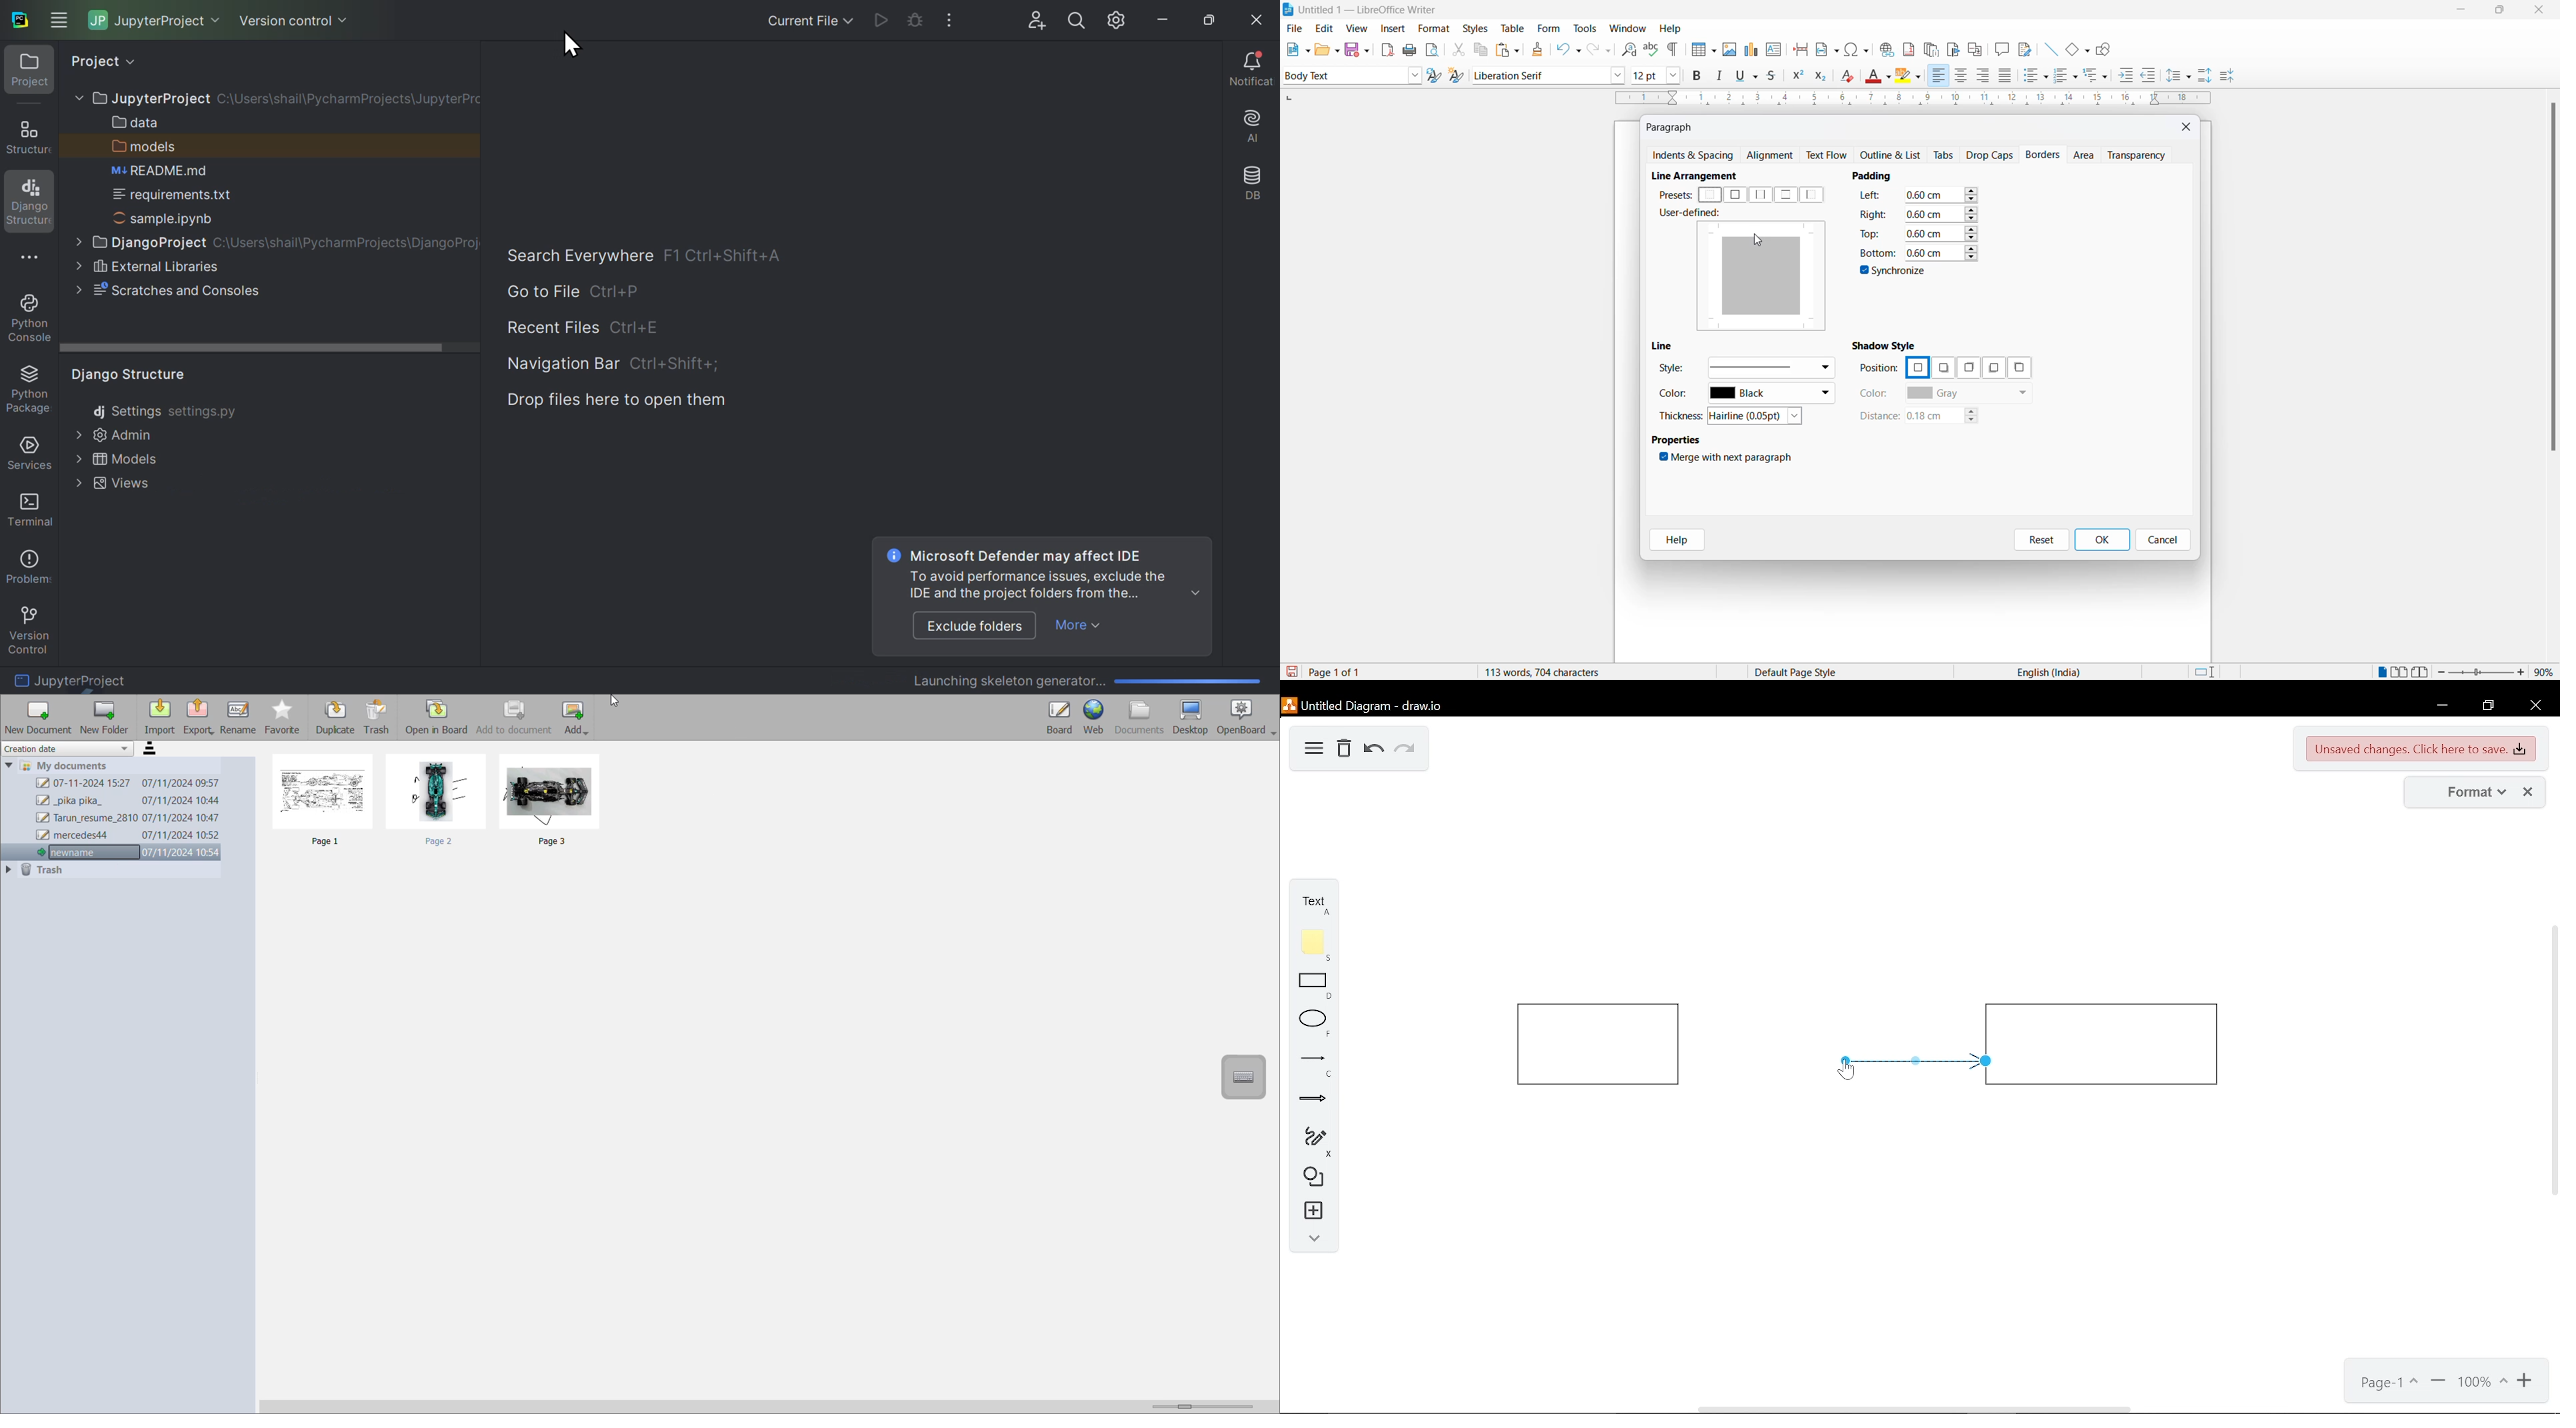  What do you see at coordinates (2418, 749) in the screenshot?
I see `unsaved changes. CLick here to save` at bounding box center [2418, 749].